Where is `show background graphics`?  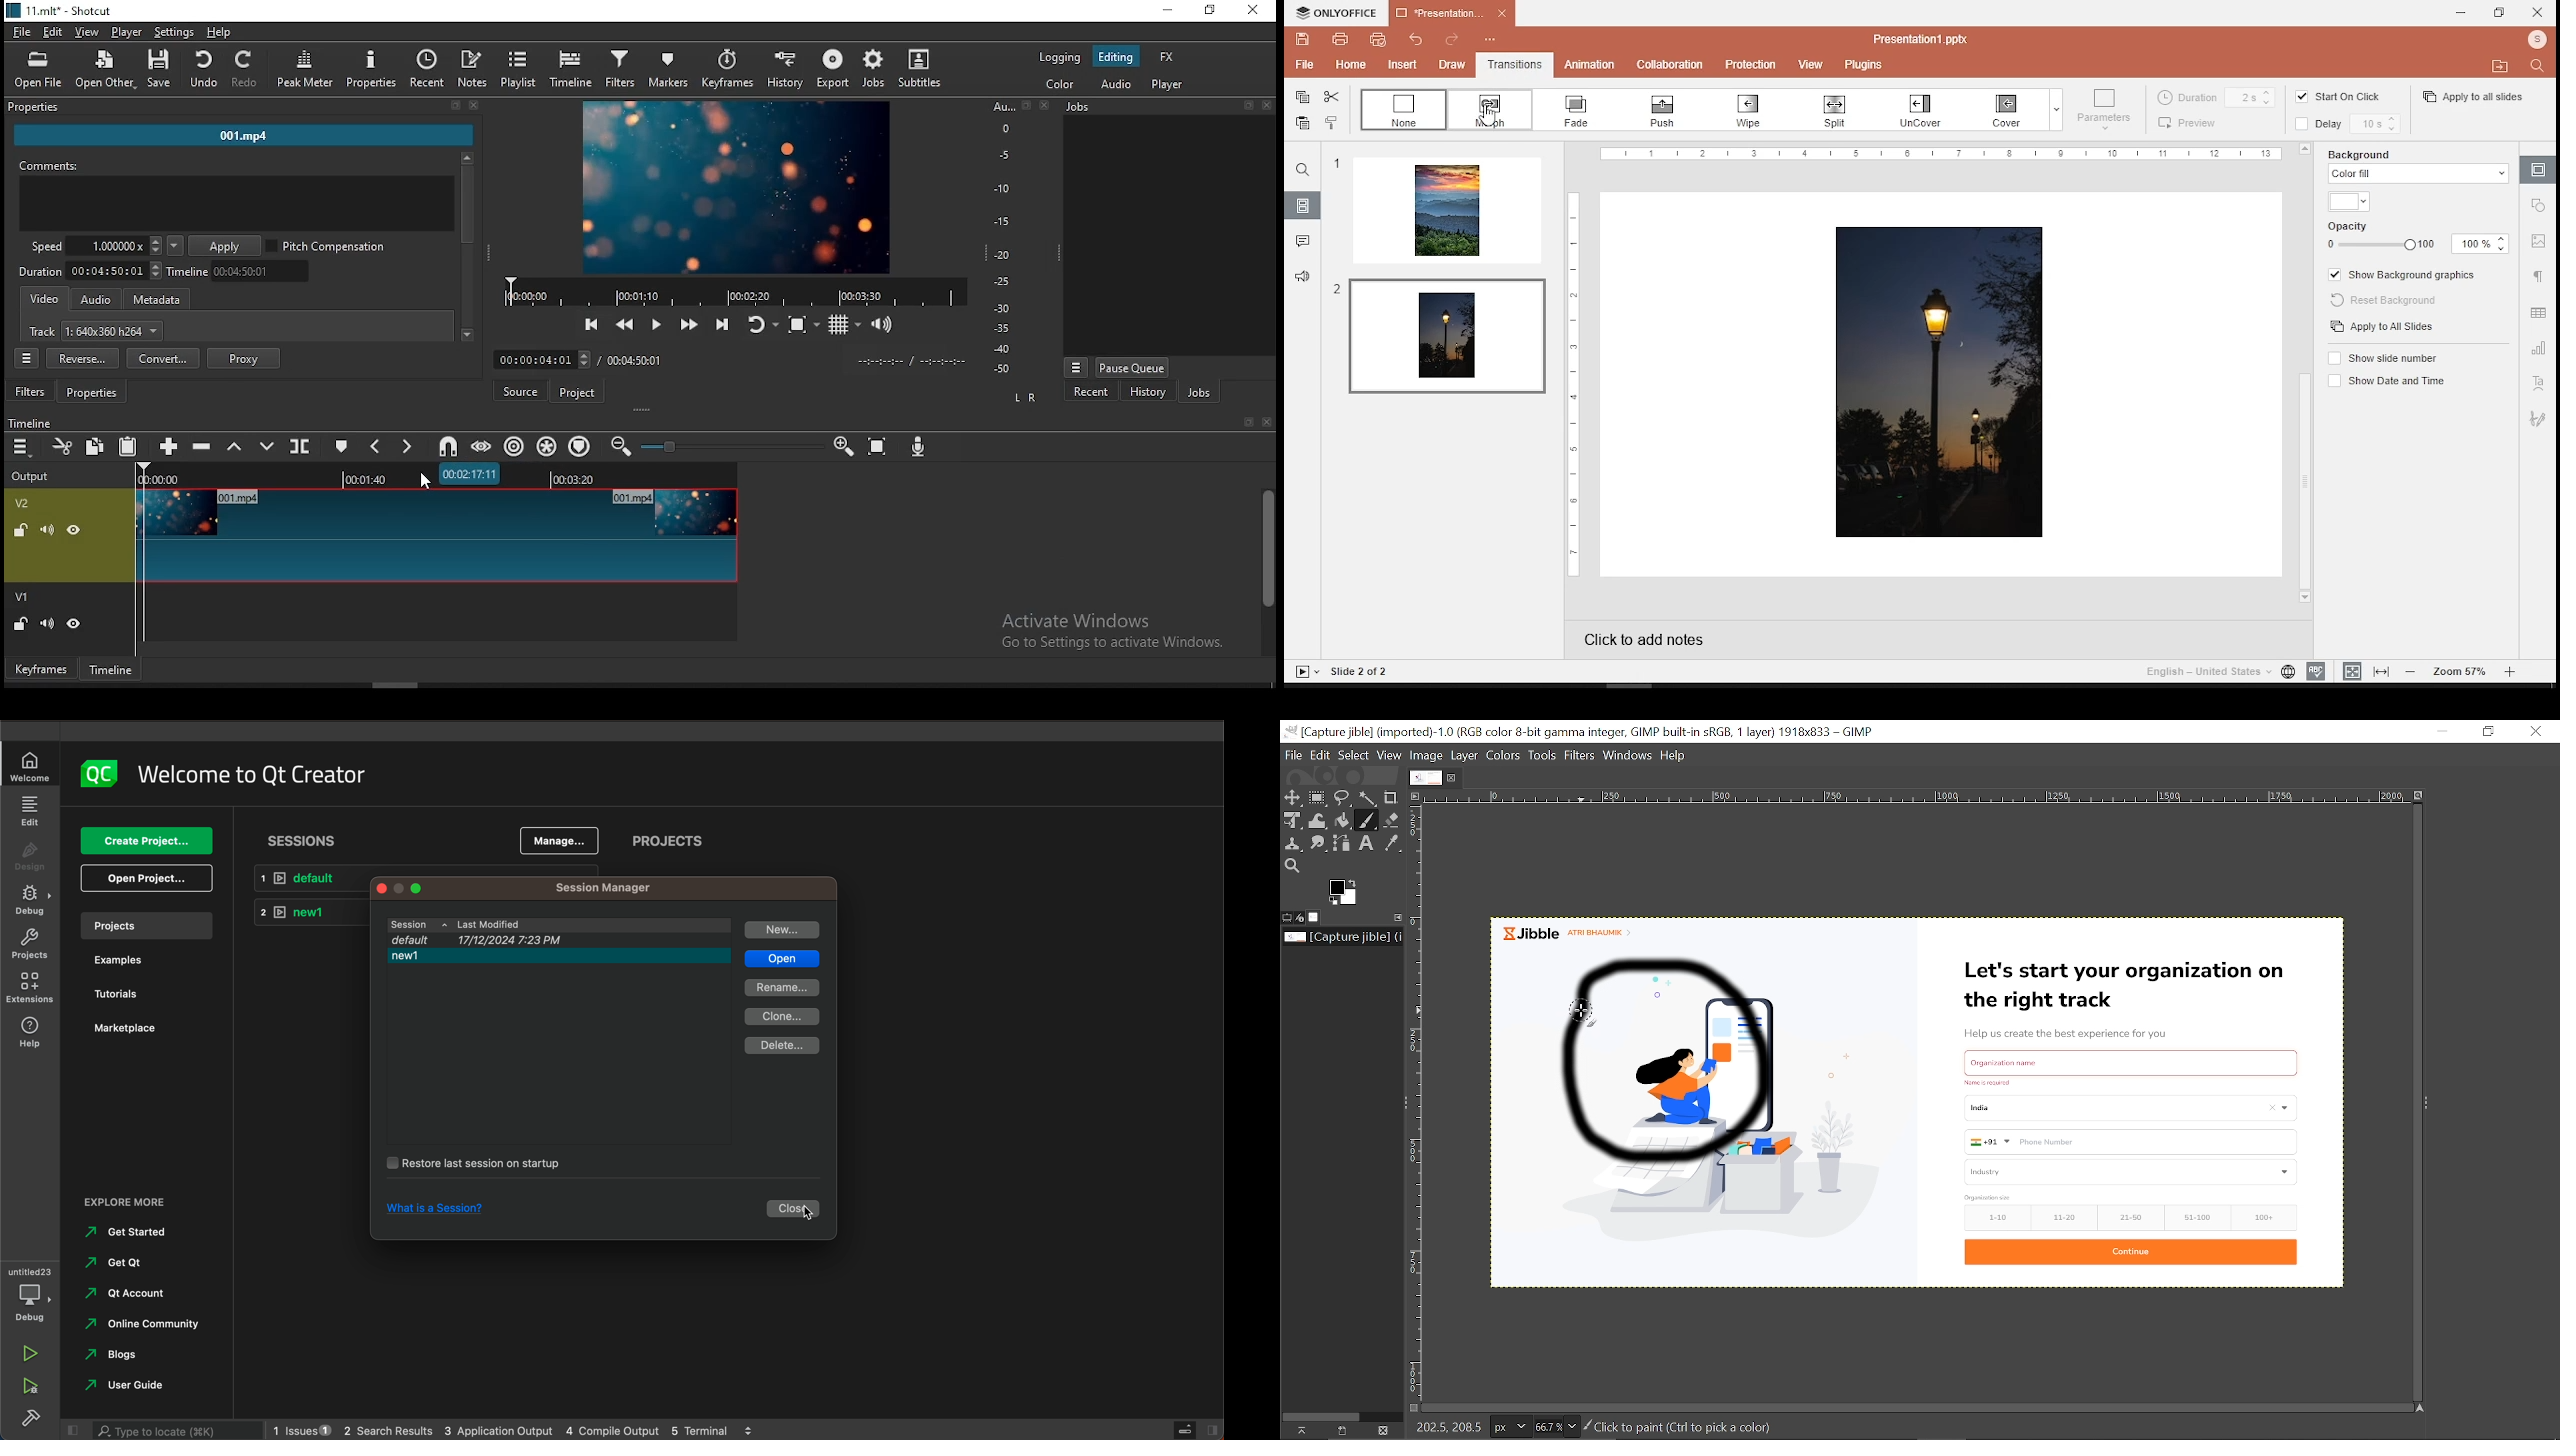
show background graphics is located at coordinates (2405, 274).